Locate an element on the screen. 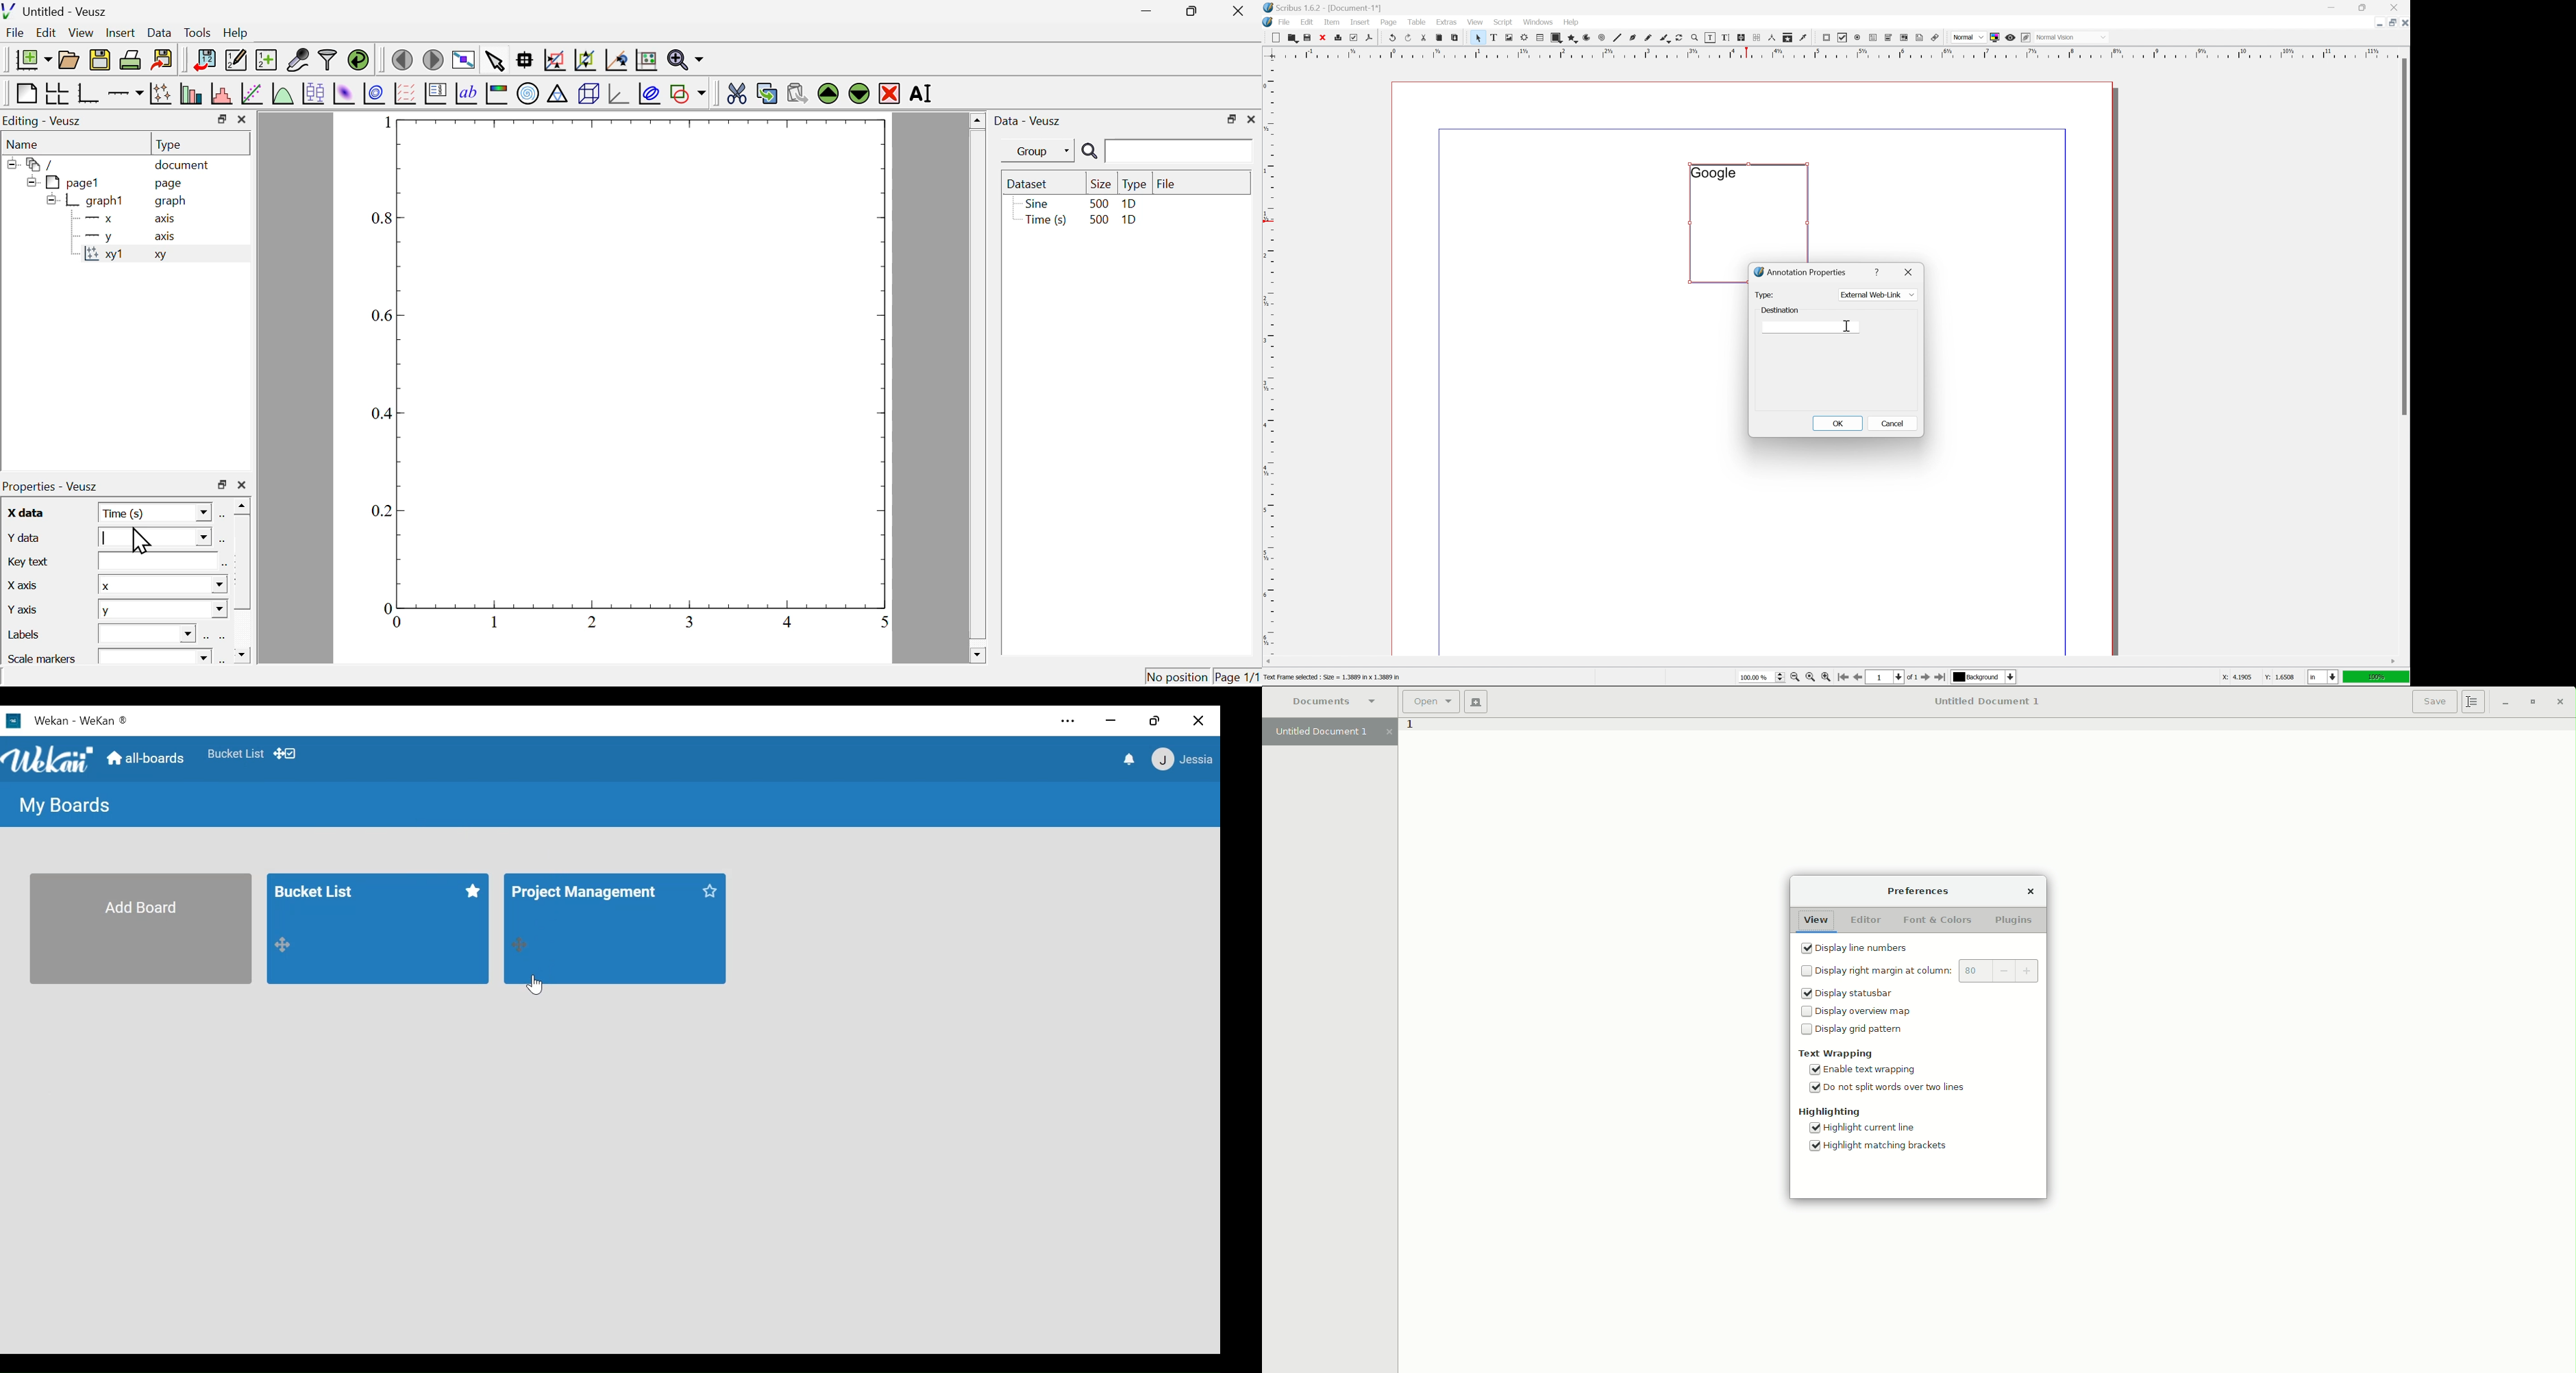 The width and height of the screenshot is (2576, 1400). insert is located at coordinates (1360, 22).